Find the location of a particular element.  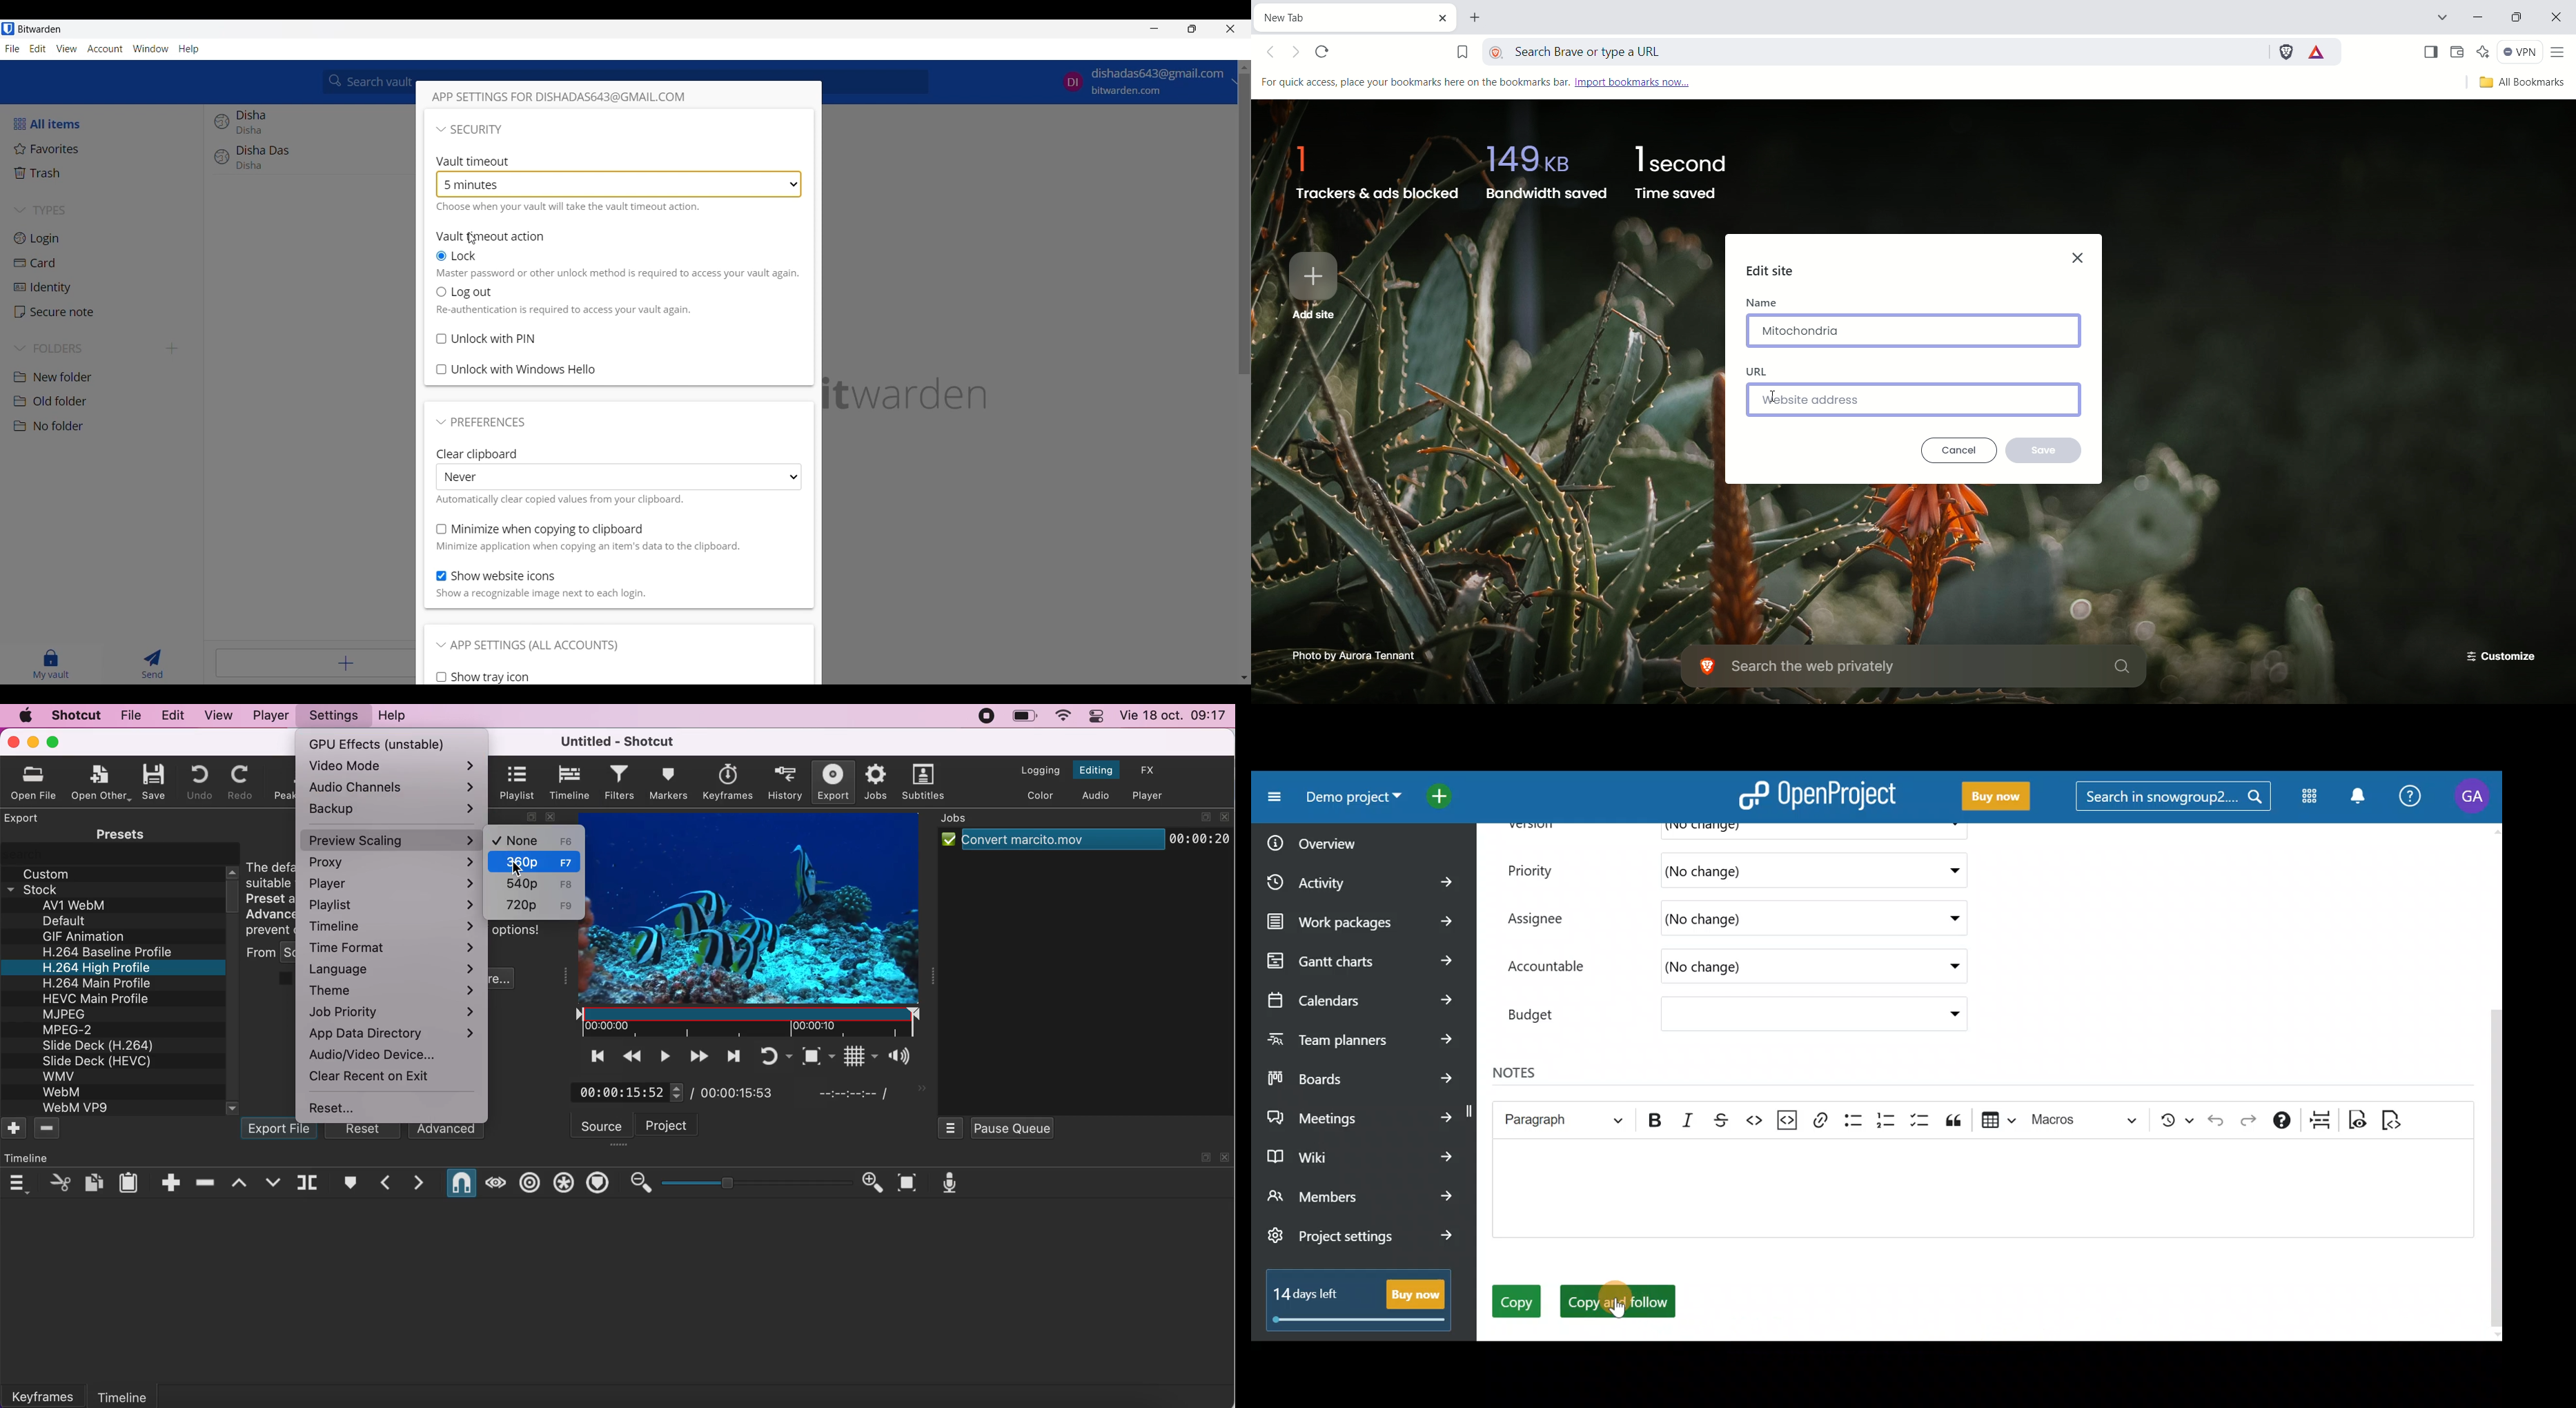

audio channels is located at coordinates (395, 788).